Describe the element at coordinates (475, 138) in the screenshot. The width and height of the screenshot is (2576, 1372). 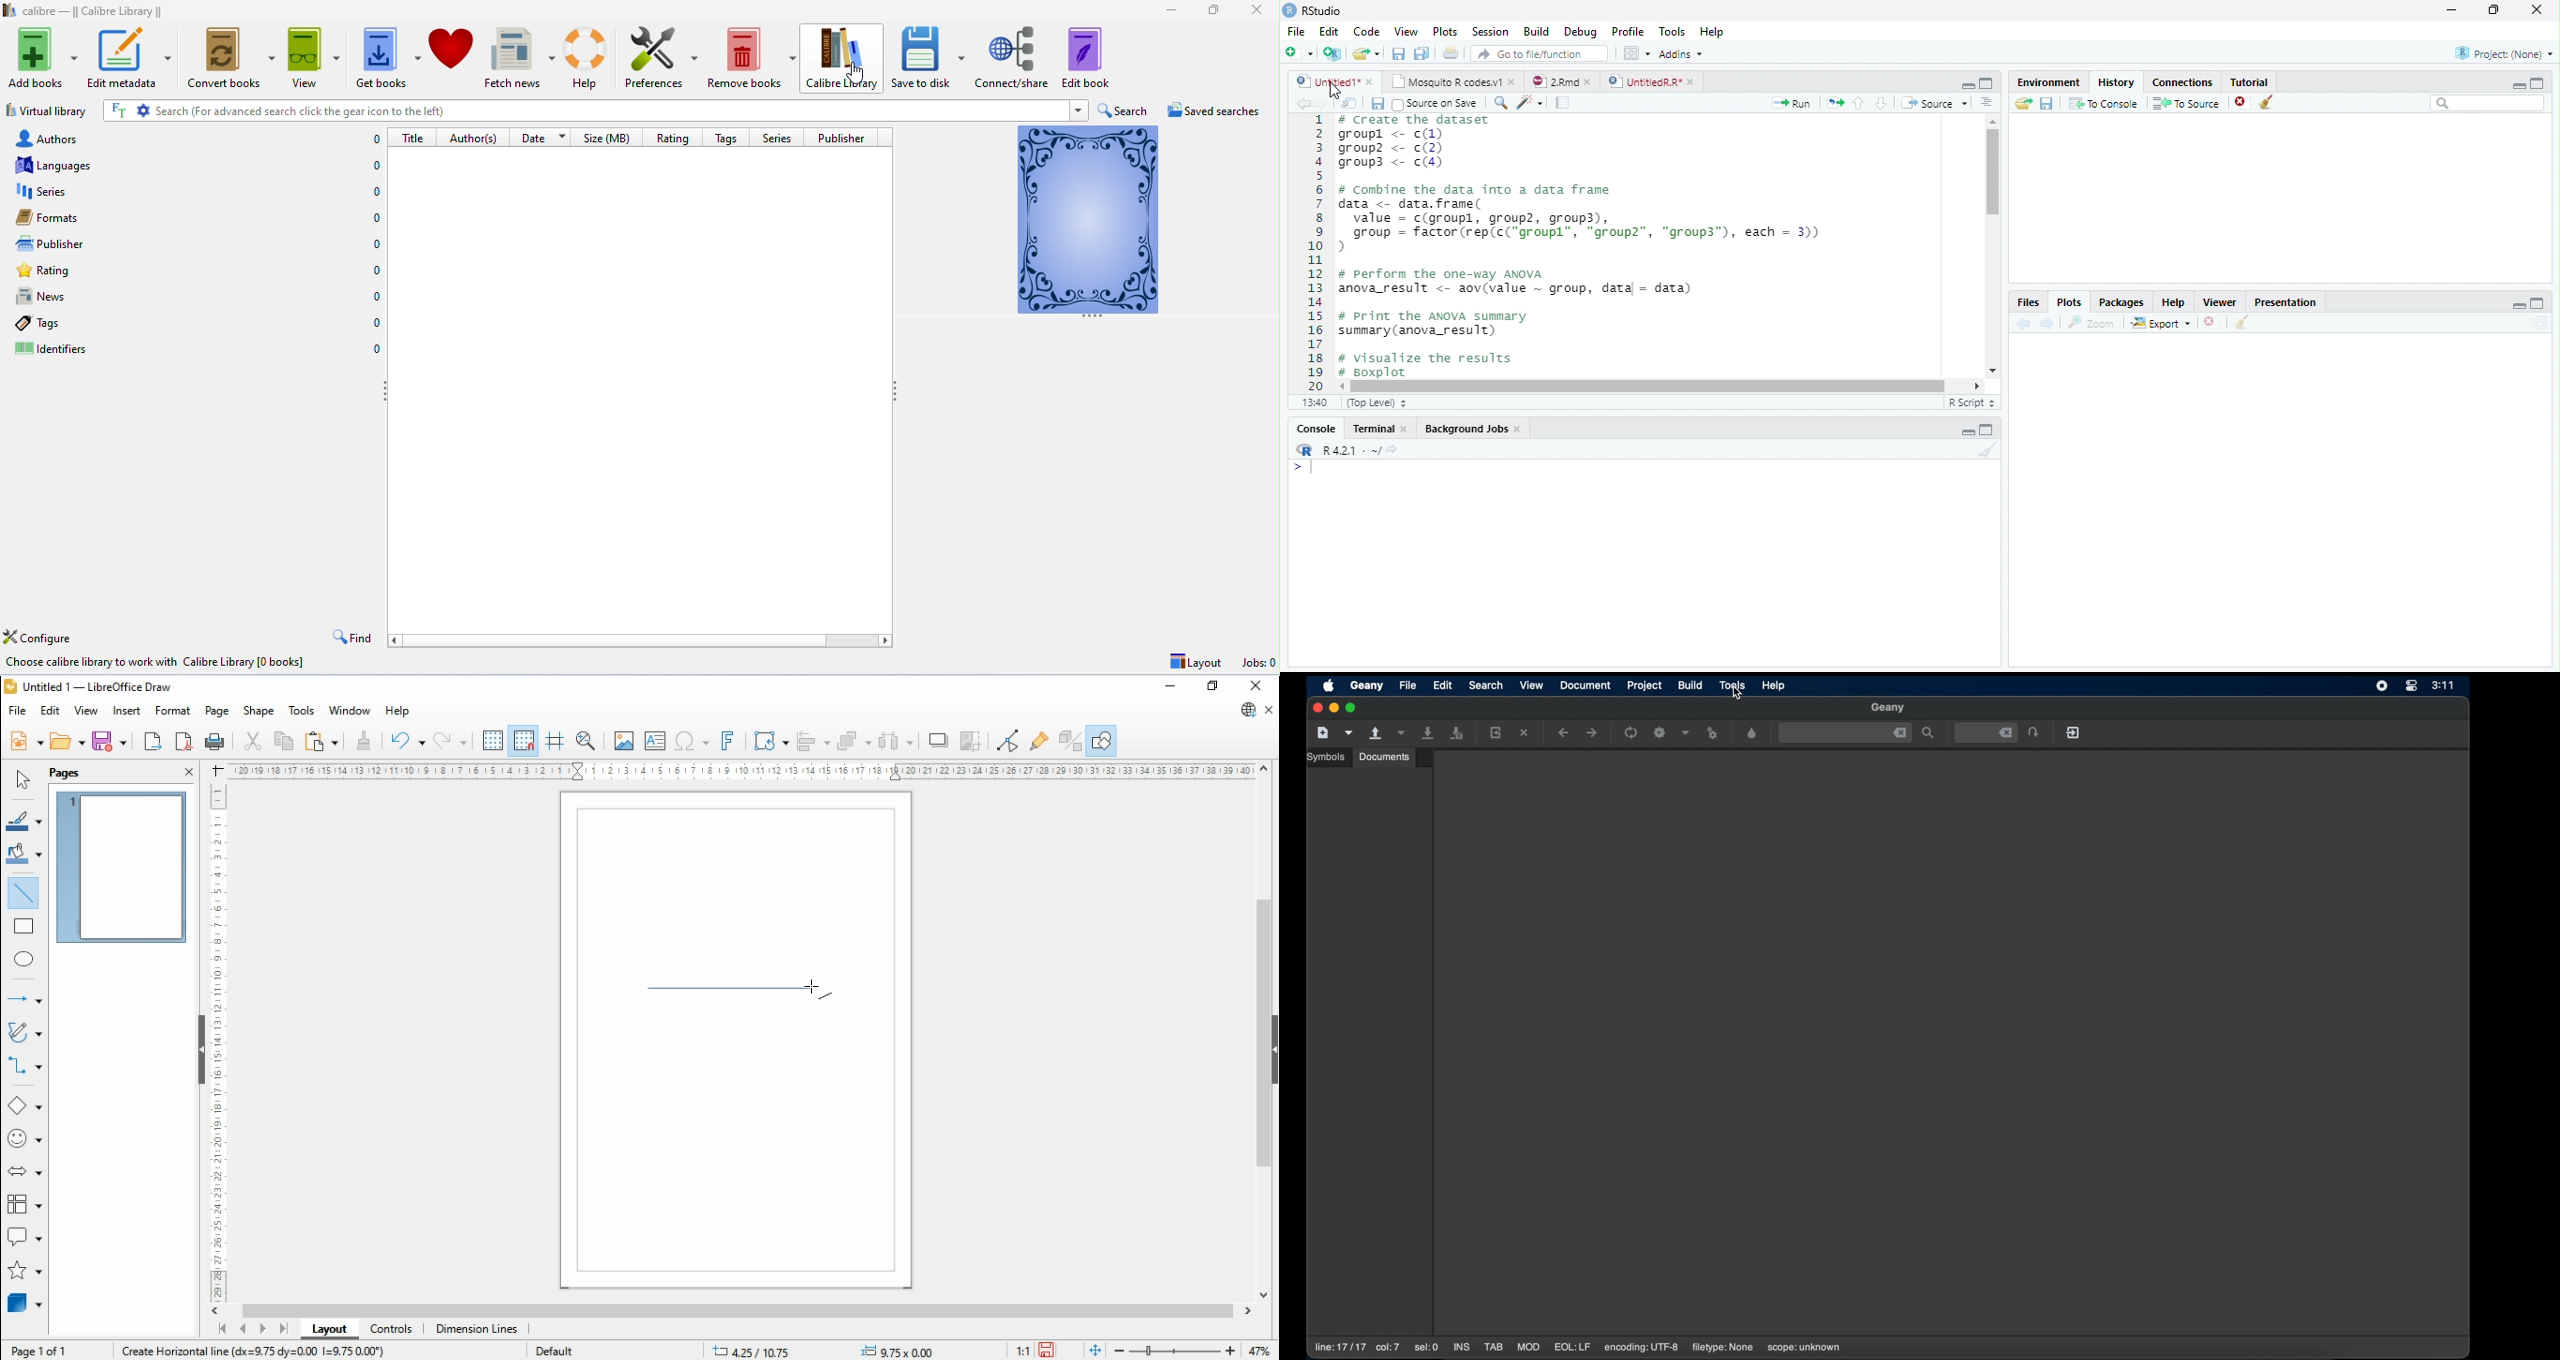
I see `author(s)` at that location.